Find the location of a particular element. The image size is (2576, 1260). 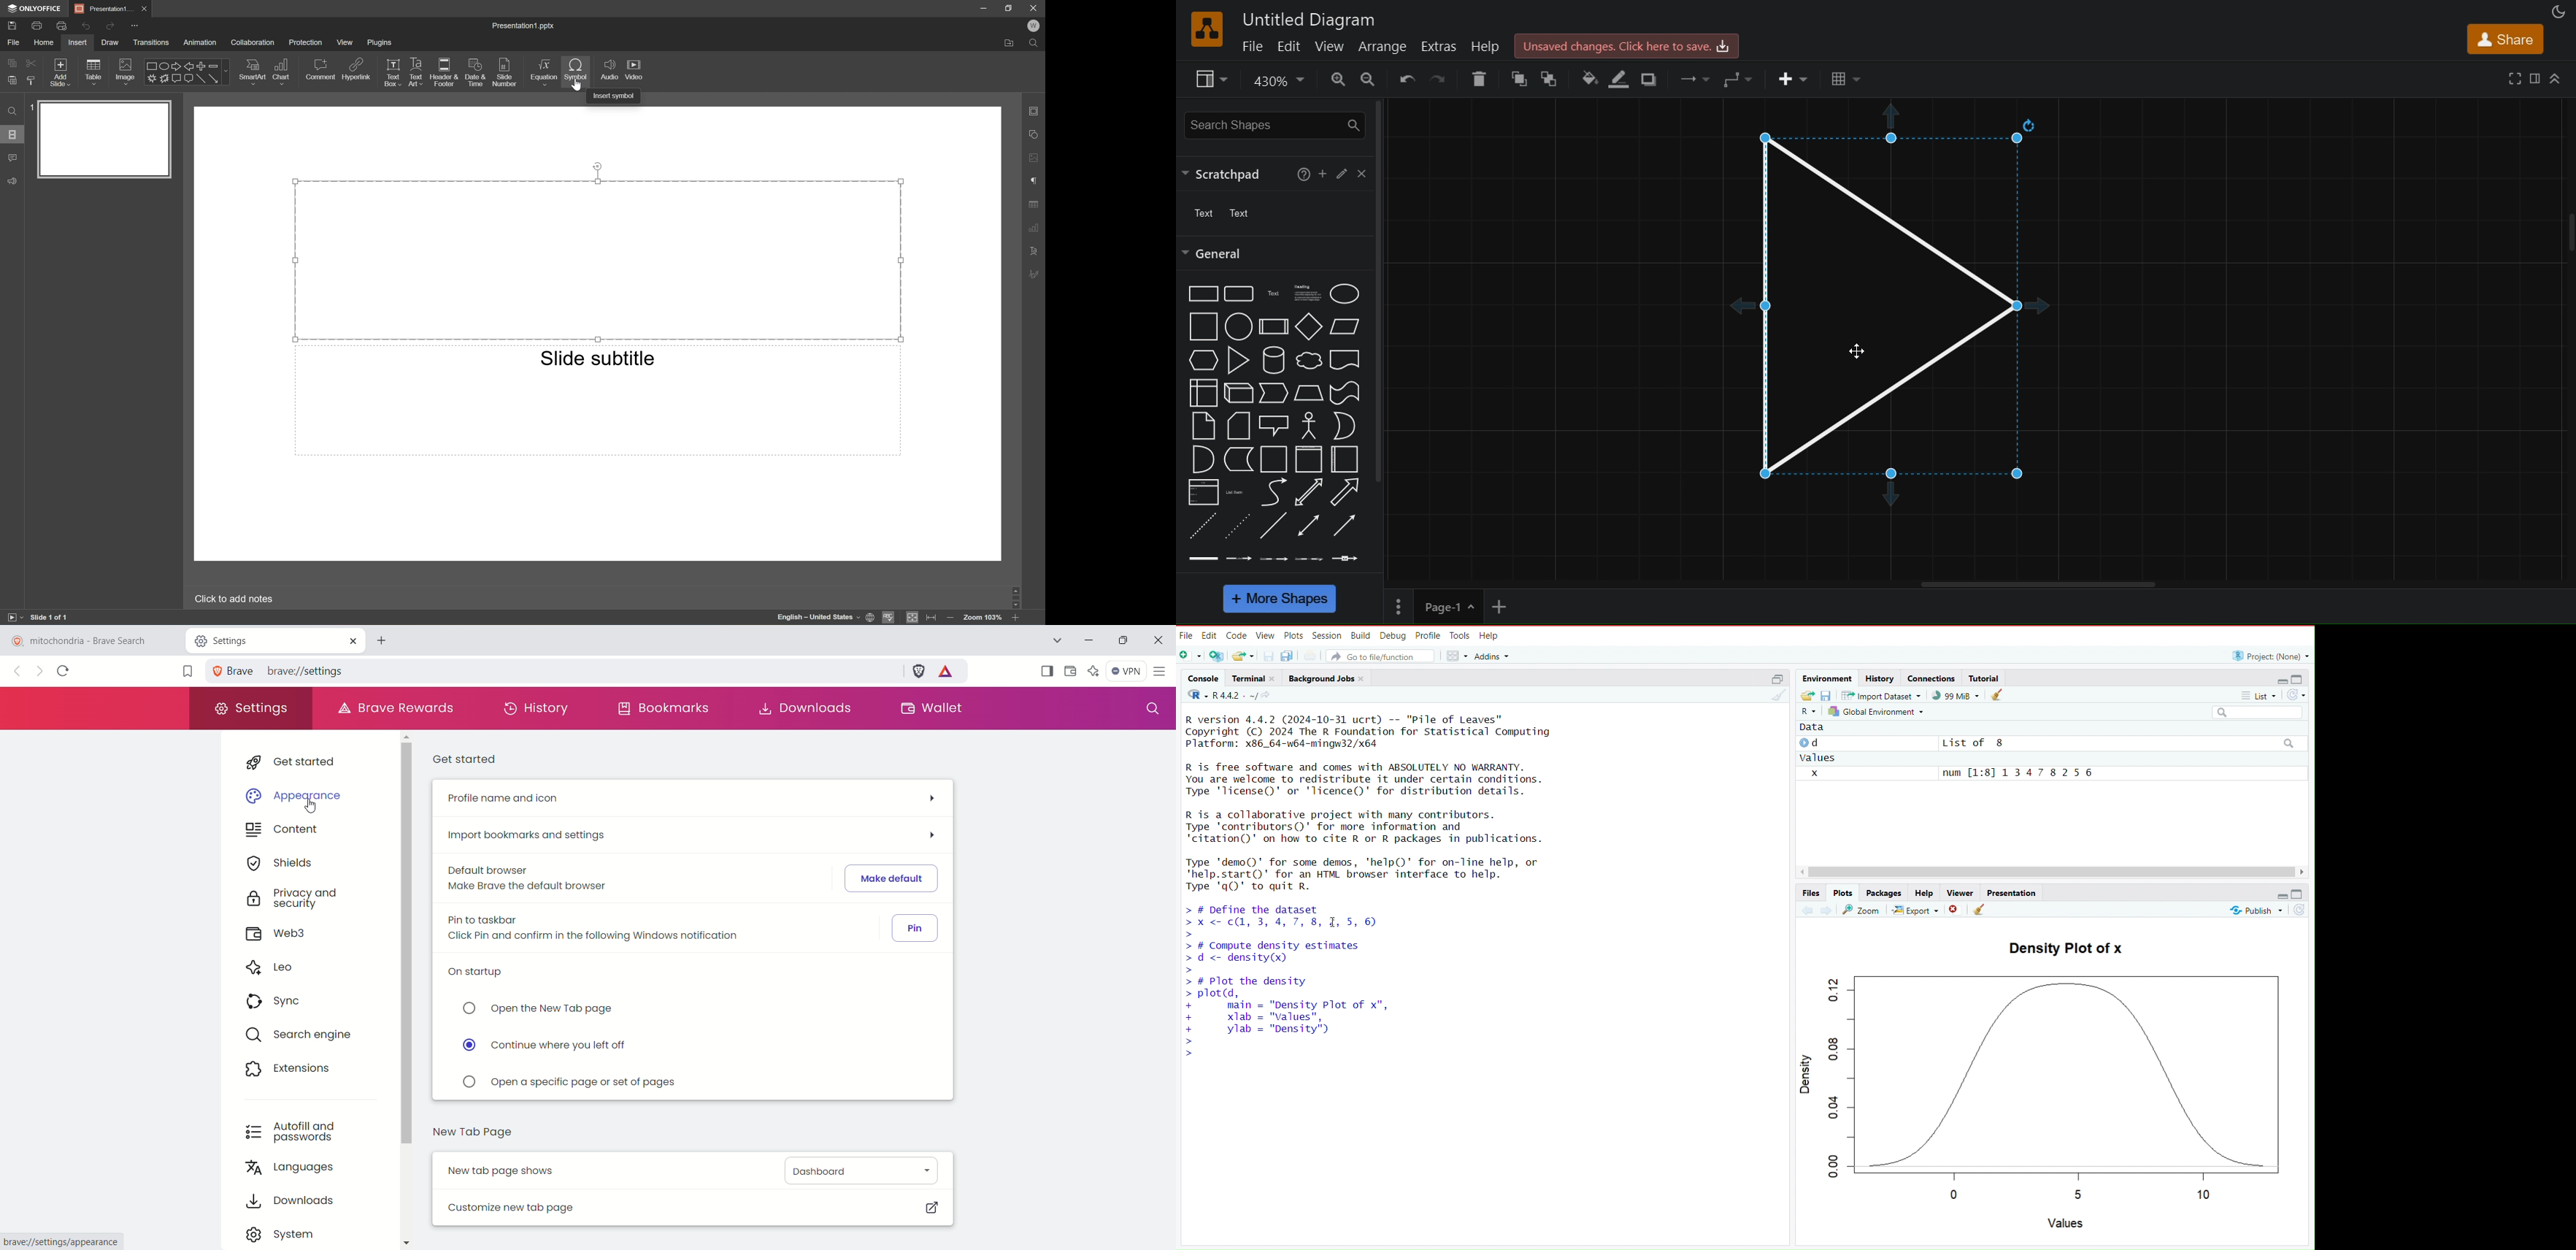

redo is located at coordinates (1438, 79).